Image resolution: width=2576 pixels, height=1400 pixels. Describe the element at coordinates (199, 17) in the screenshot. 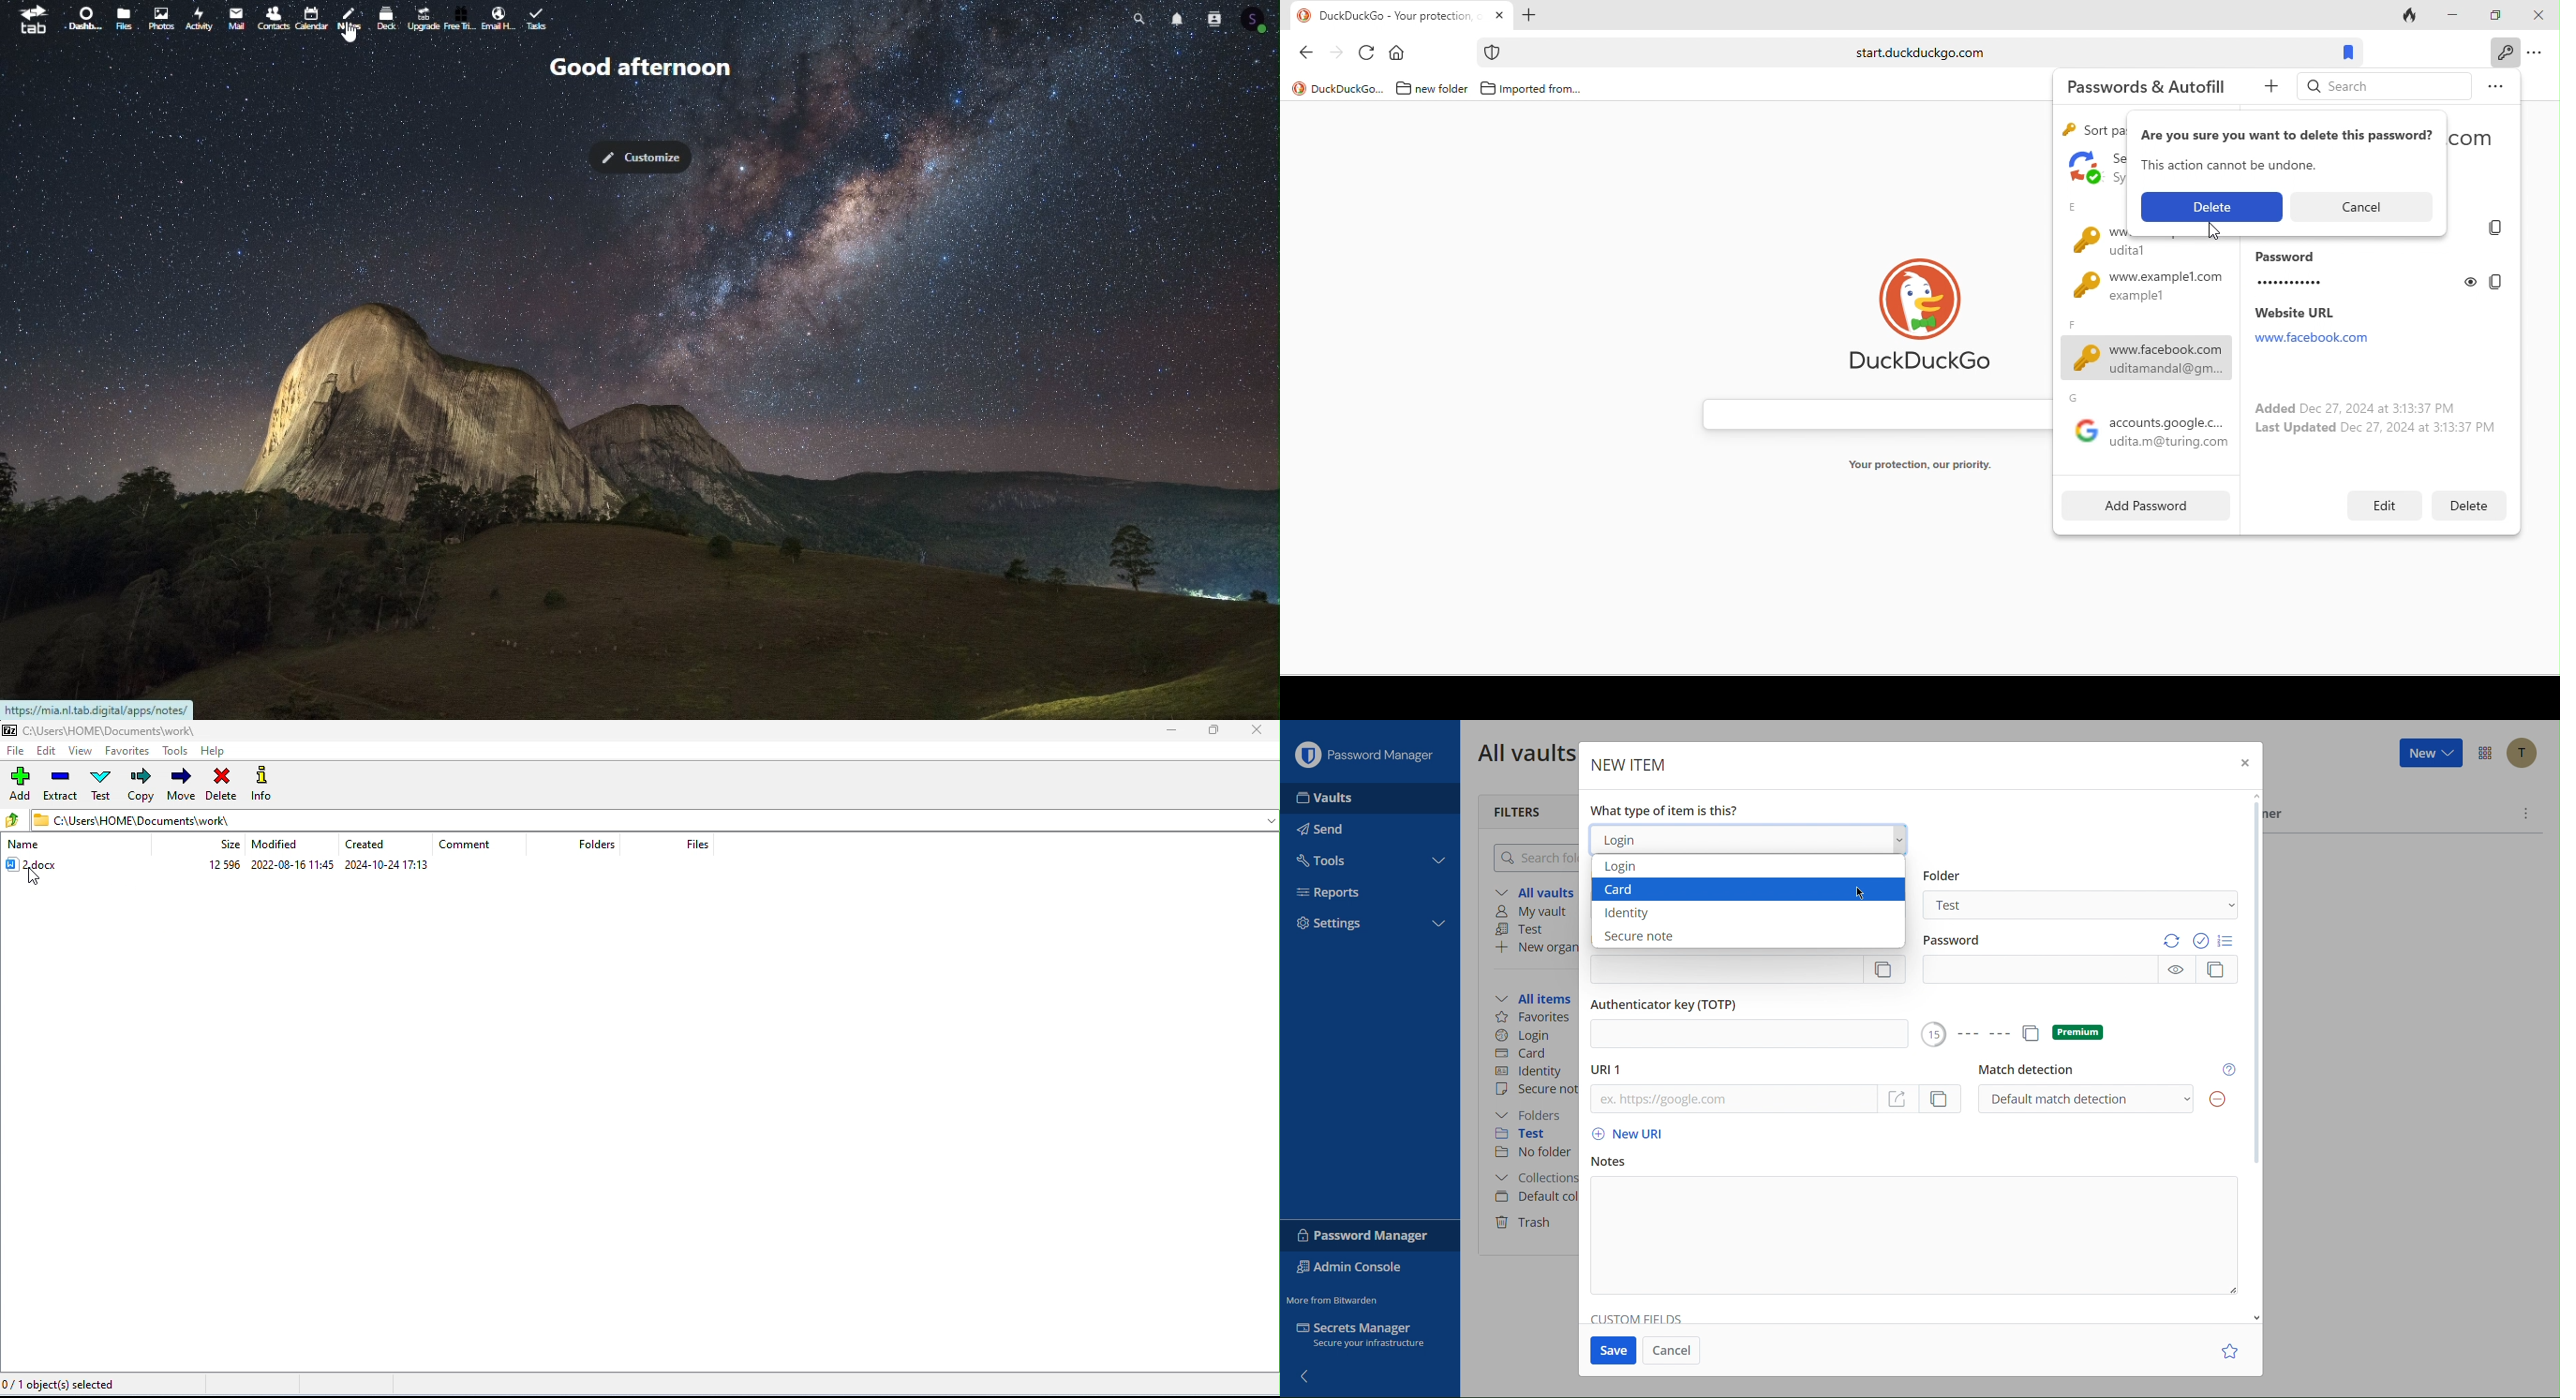

I see `Activity` at that location.